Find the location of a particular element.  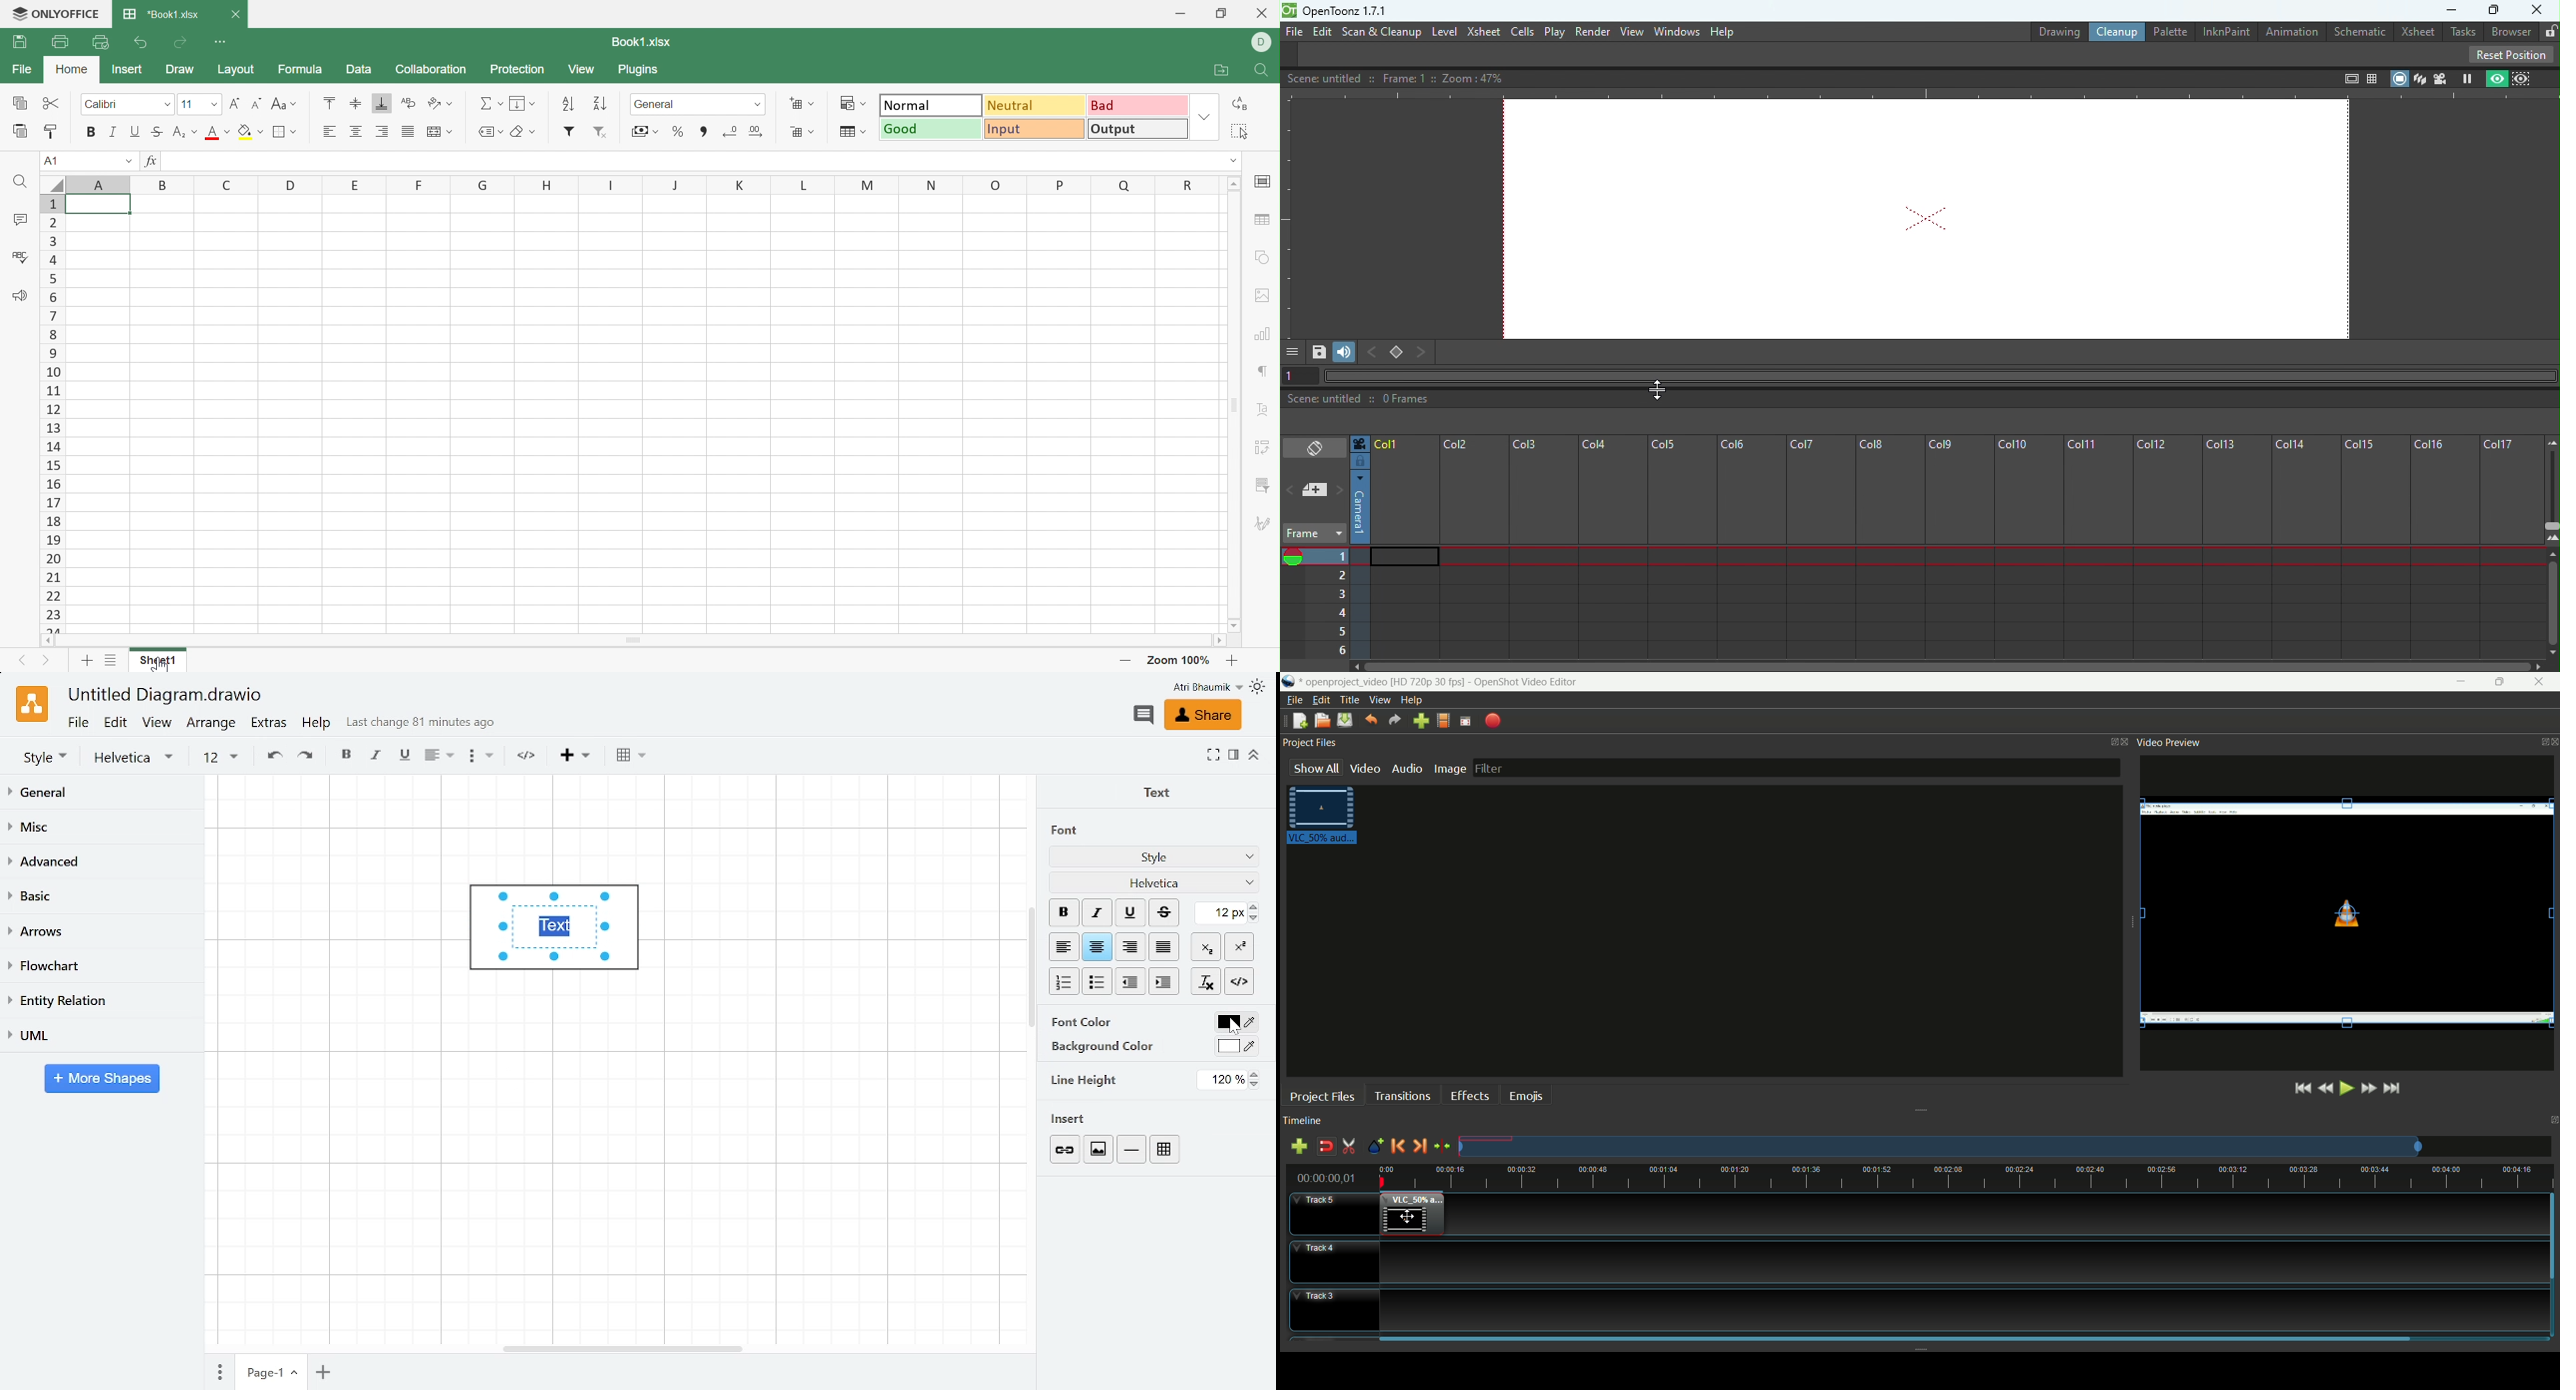

Strikethrough is located at coordinates (1165, 912).